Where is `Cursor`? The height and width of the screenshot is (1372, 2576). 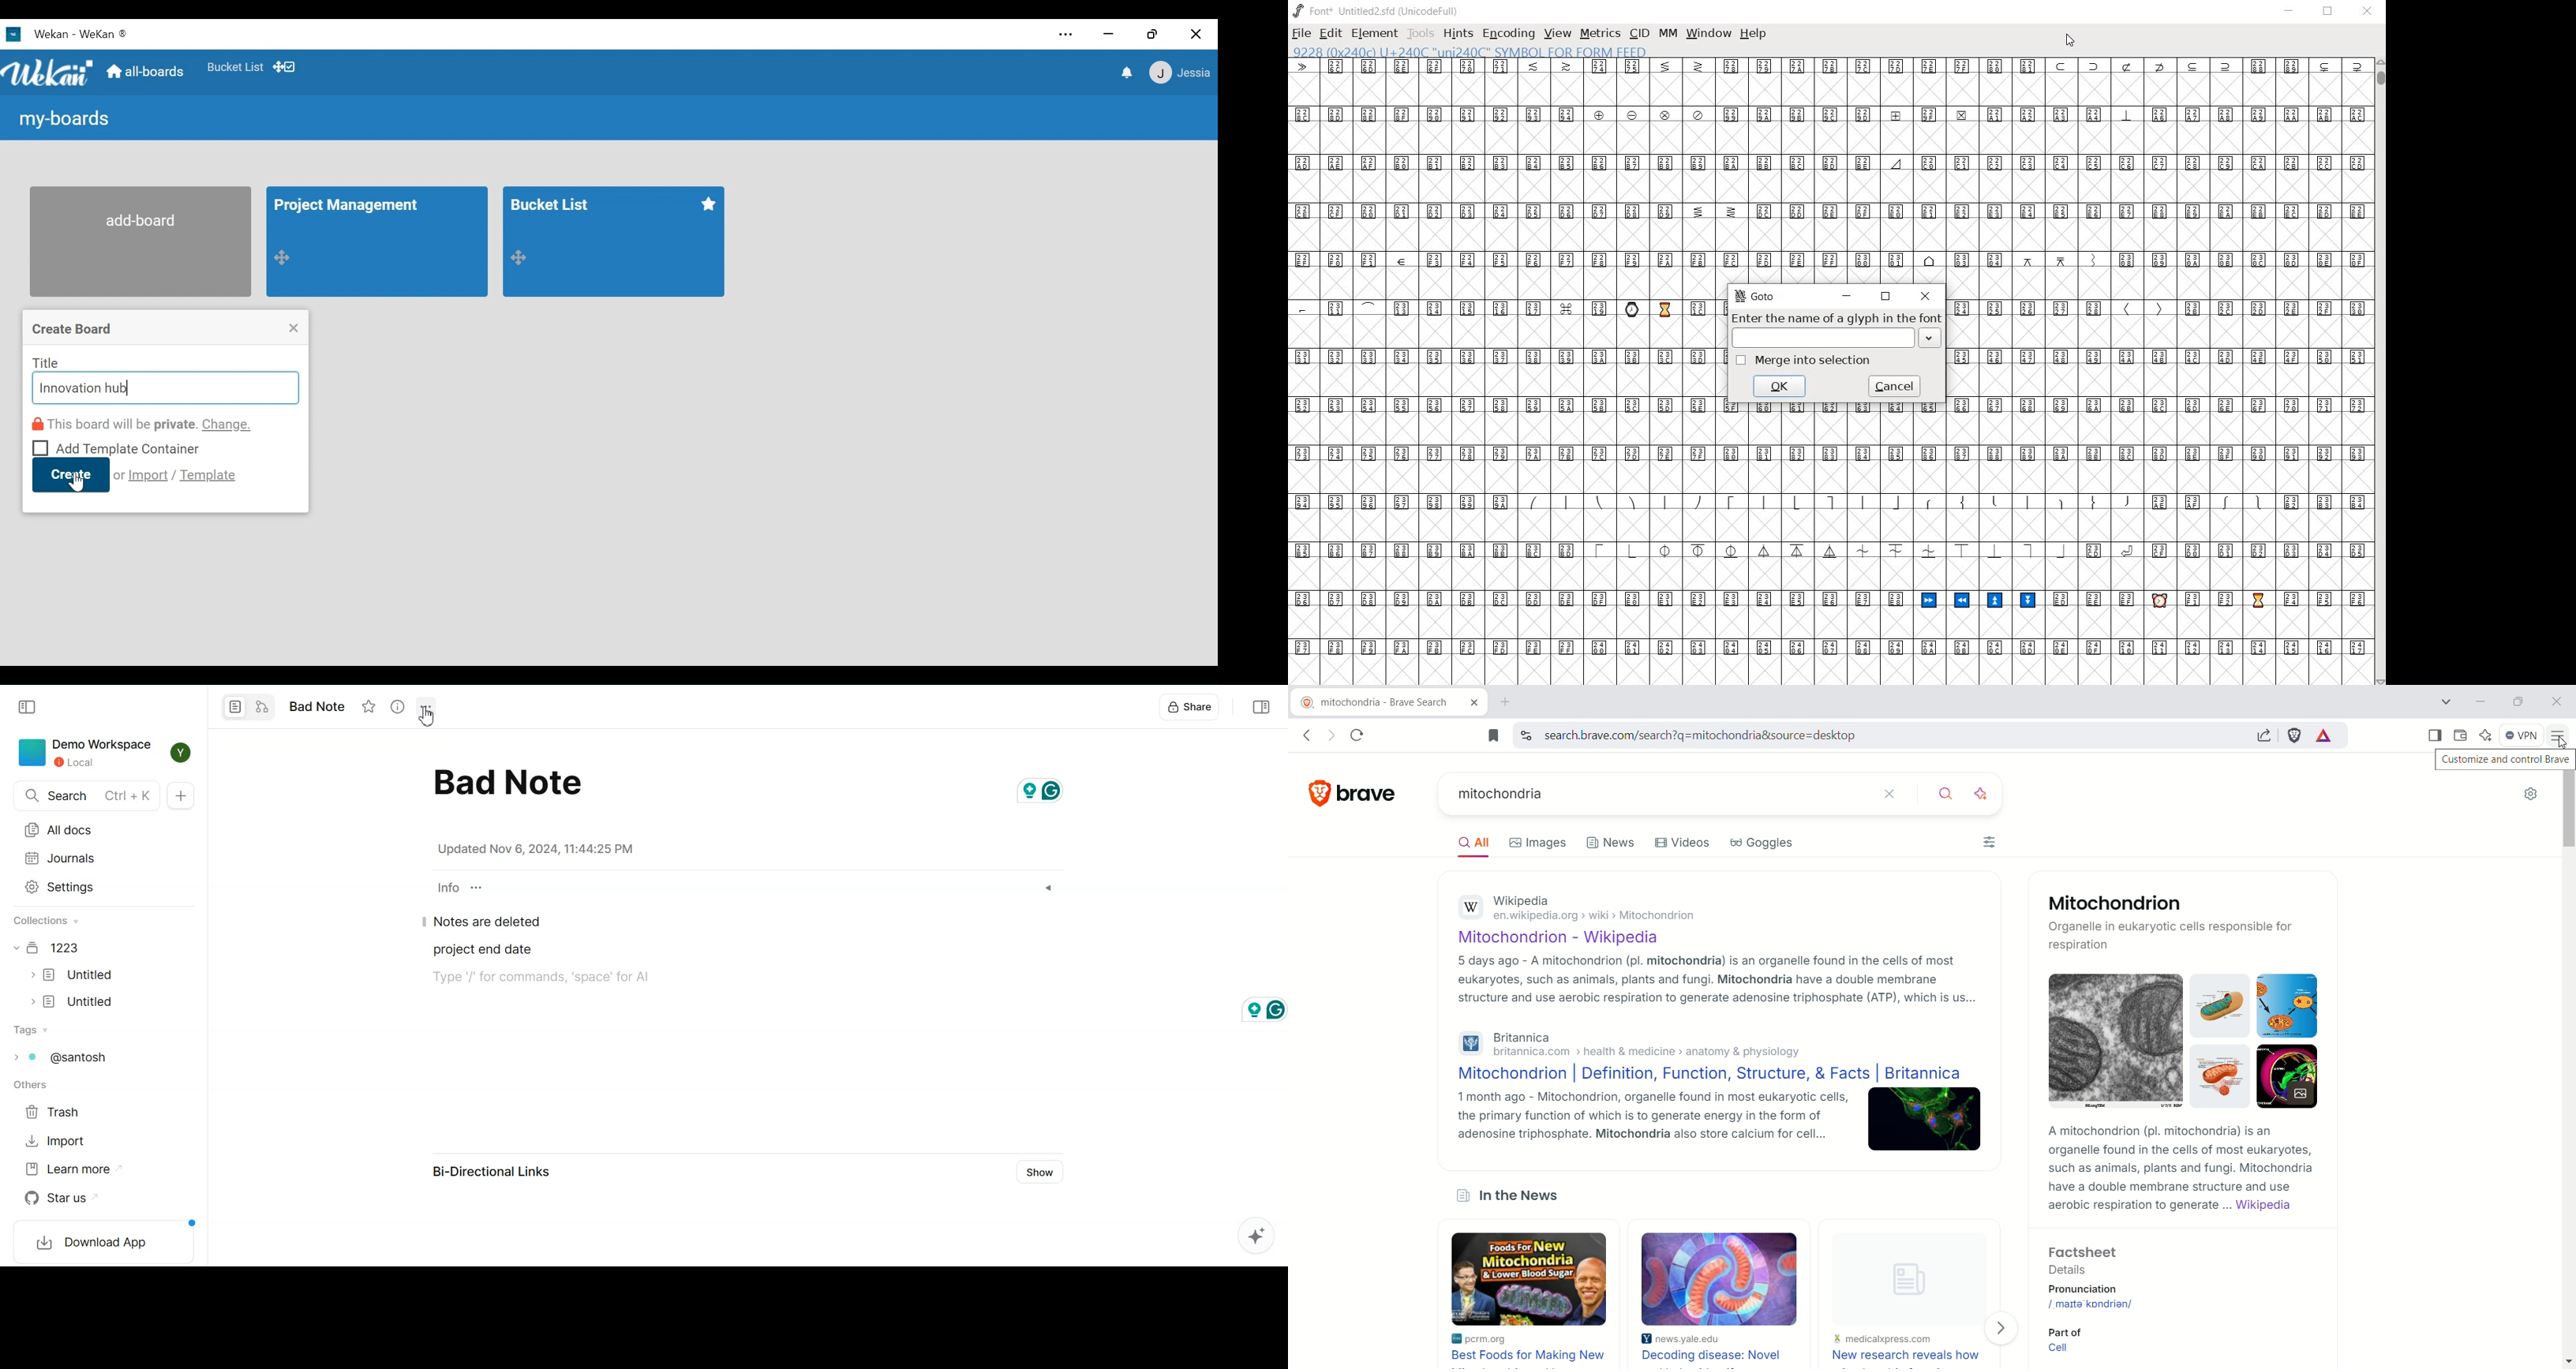 Cursor is located at coordinates (77, 483).